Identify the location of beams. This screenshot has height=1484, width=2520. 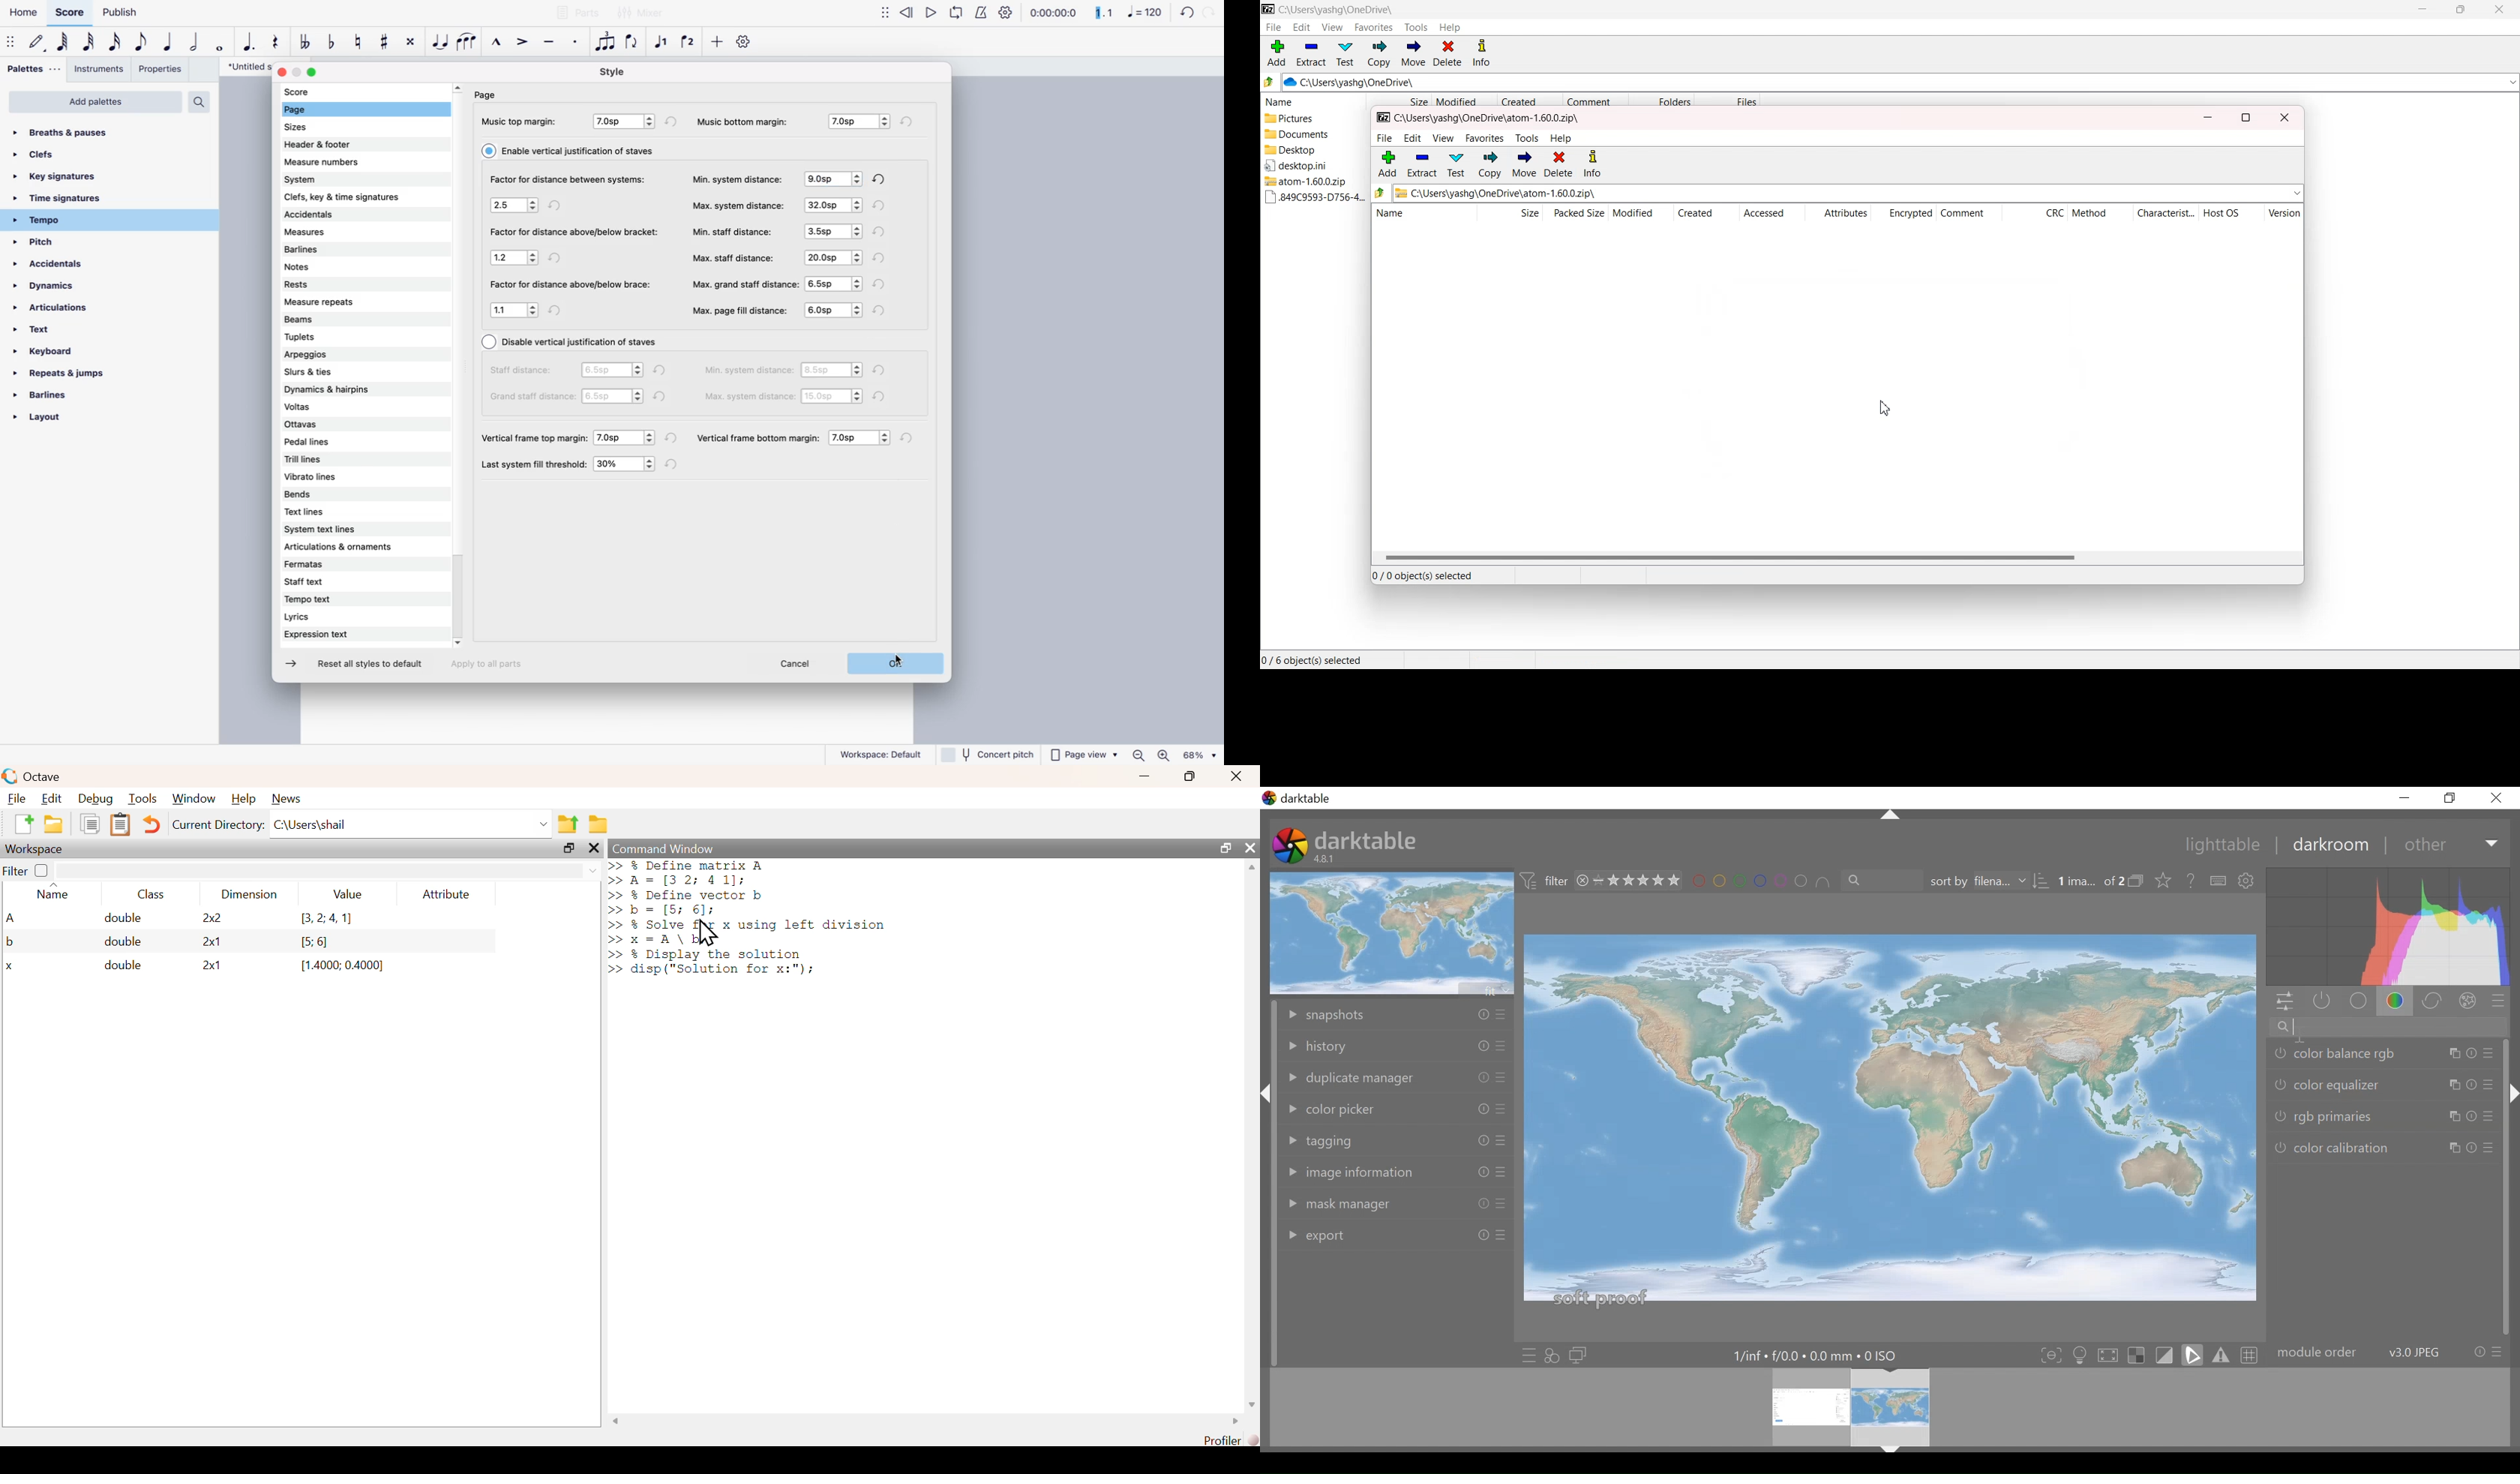
(330, 318).